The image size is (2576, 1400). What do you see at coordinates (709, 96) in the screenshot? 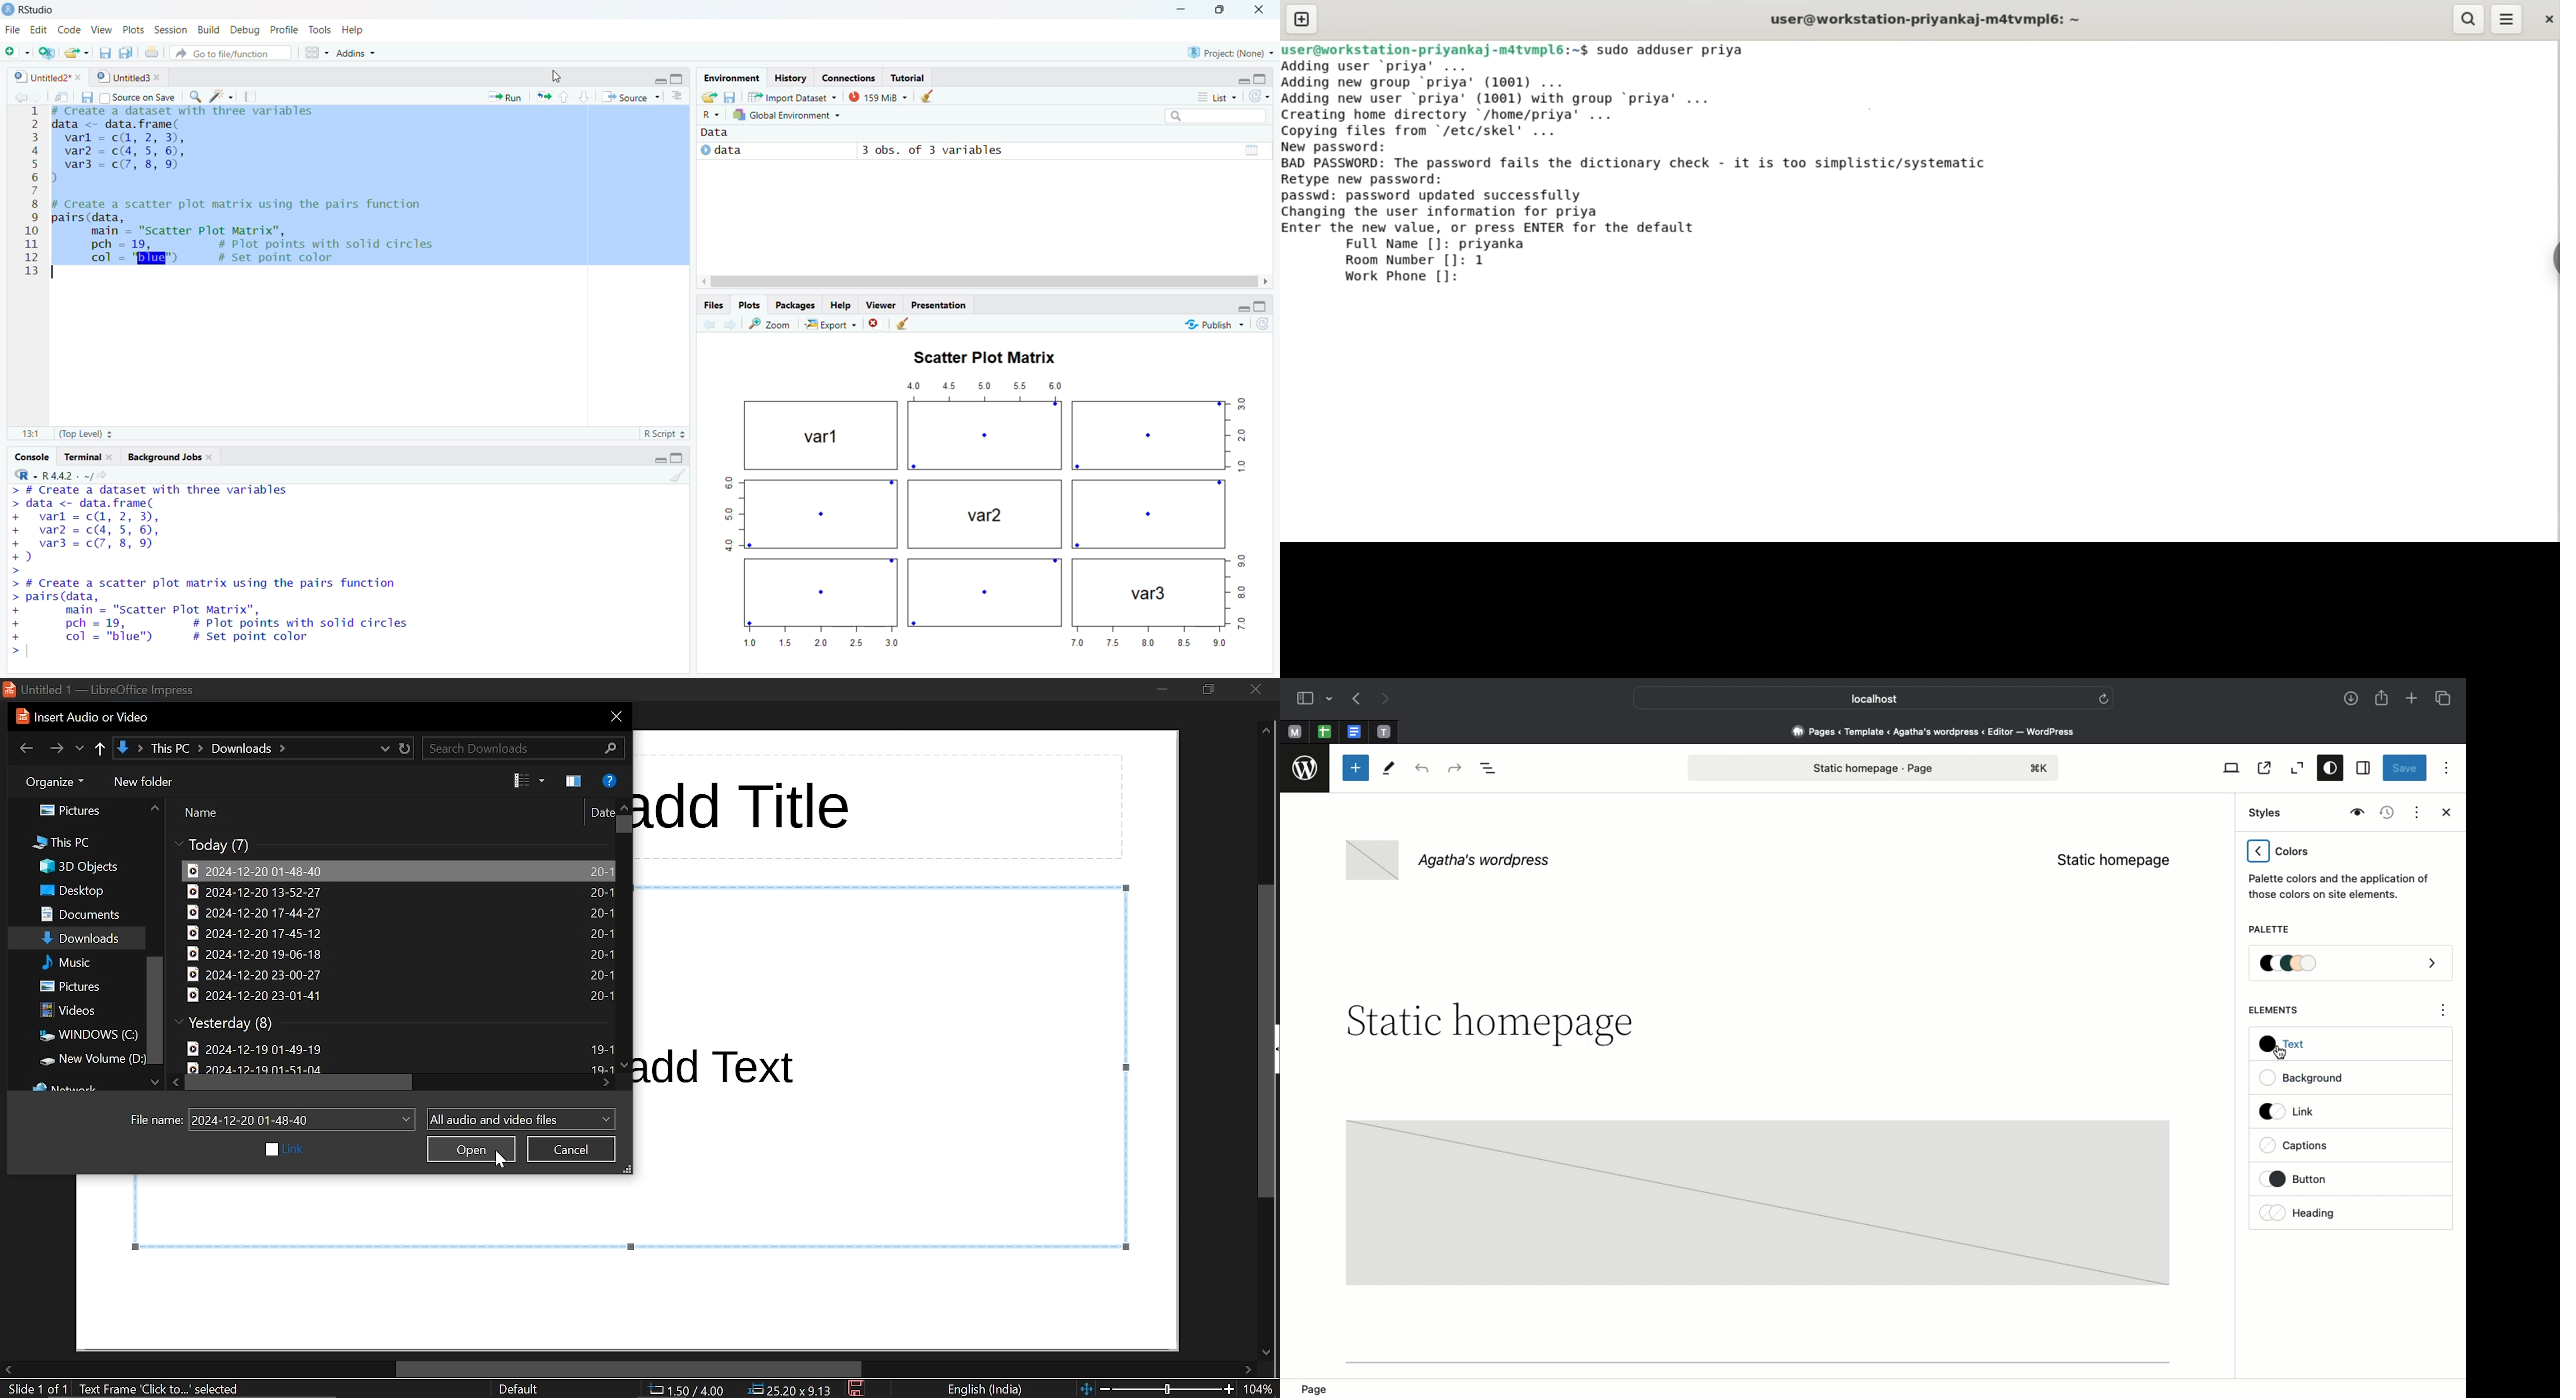
I see `Load workspace` at bounding box center [709, 96].